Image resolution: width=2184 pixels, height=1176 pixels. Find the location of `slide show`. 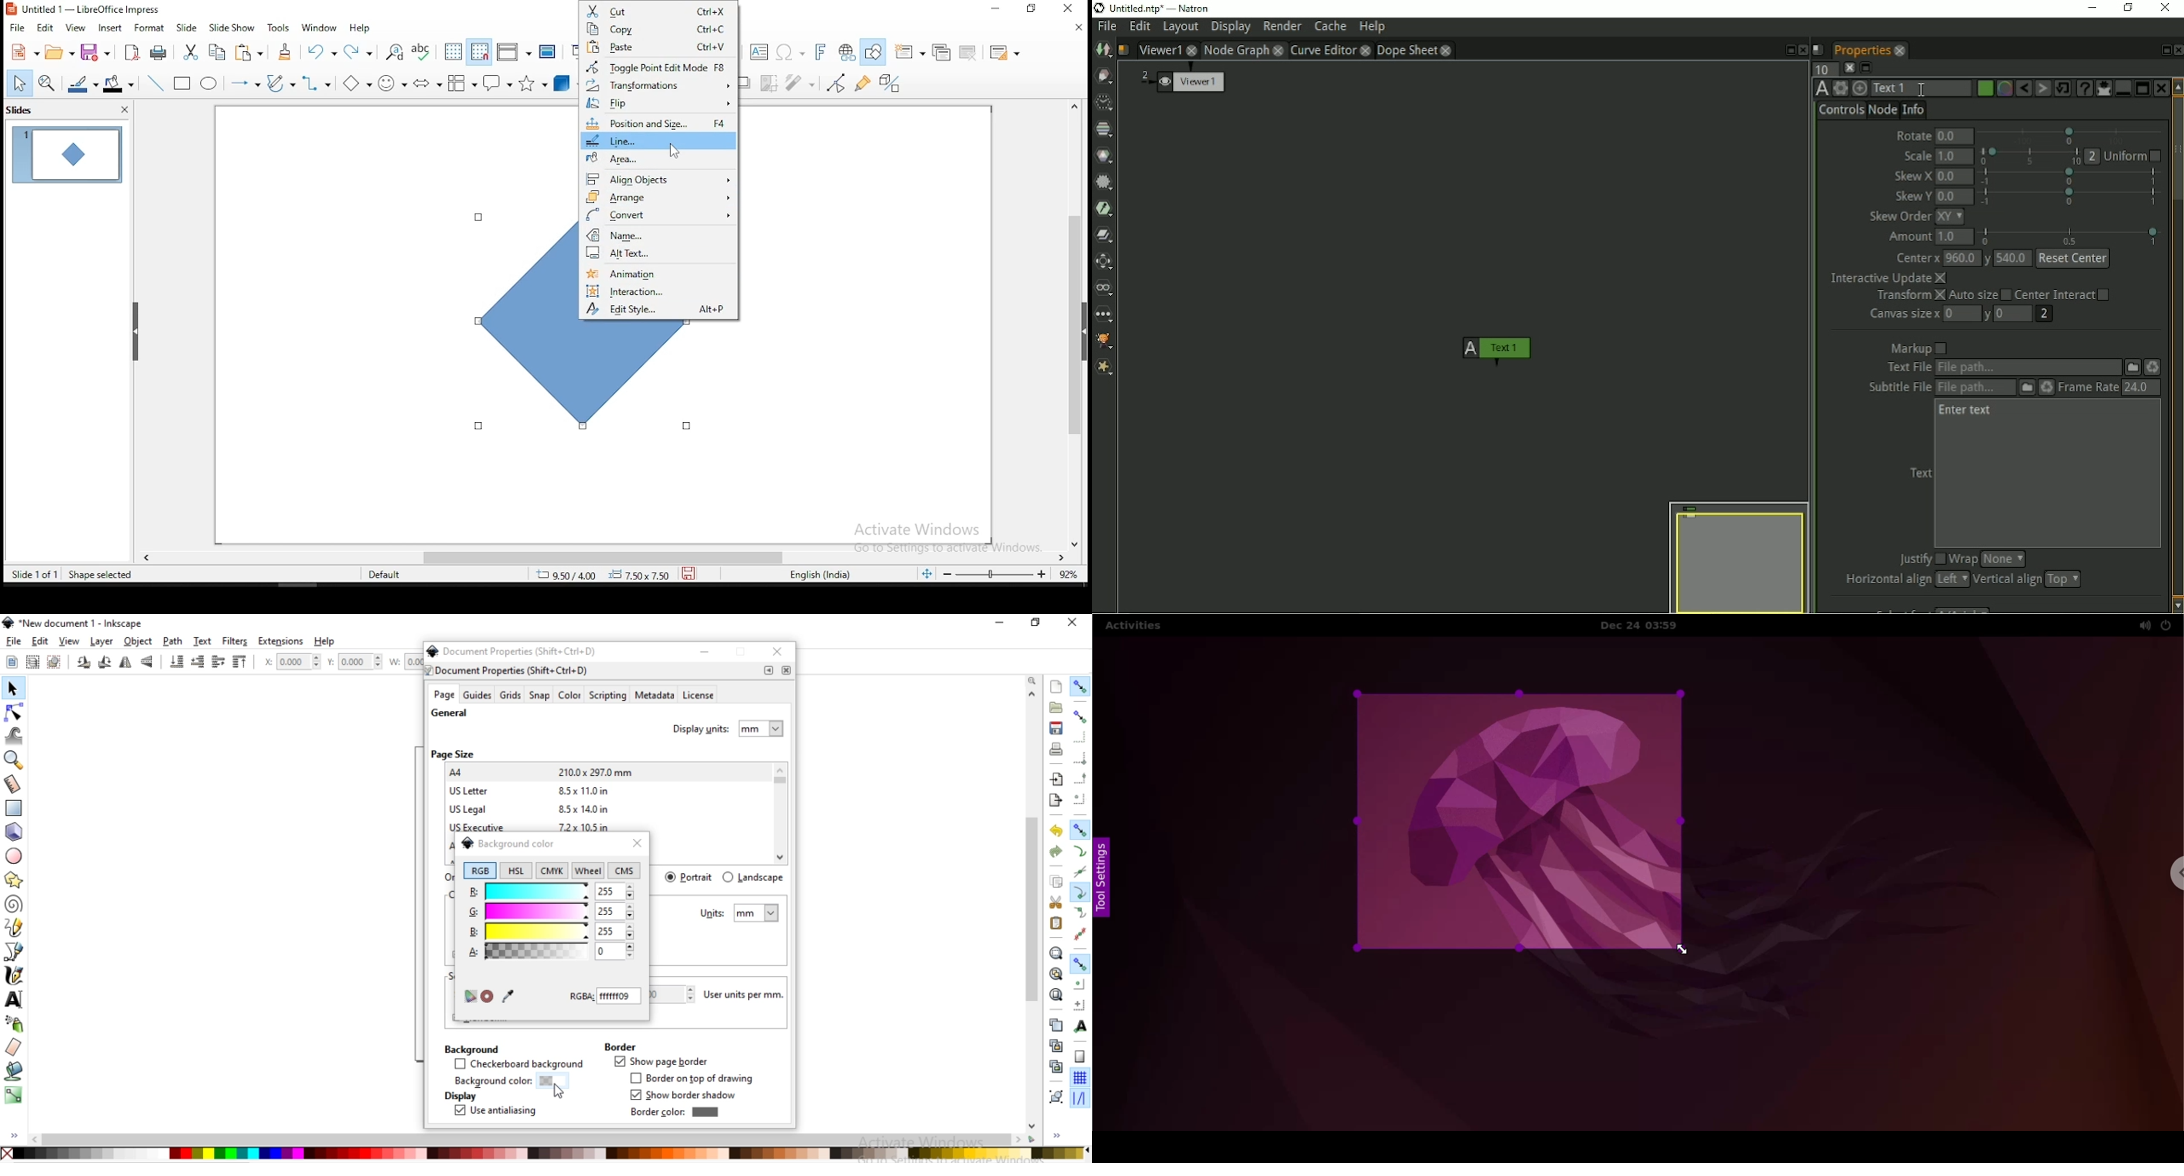

slide show is located at coordinates (231, 26).